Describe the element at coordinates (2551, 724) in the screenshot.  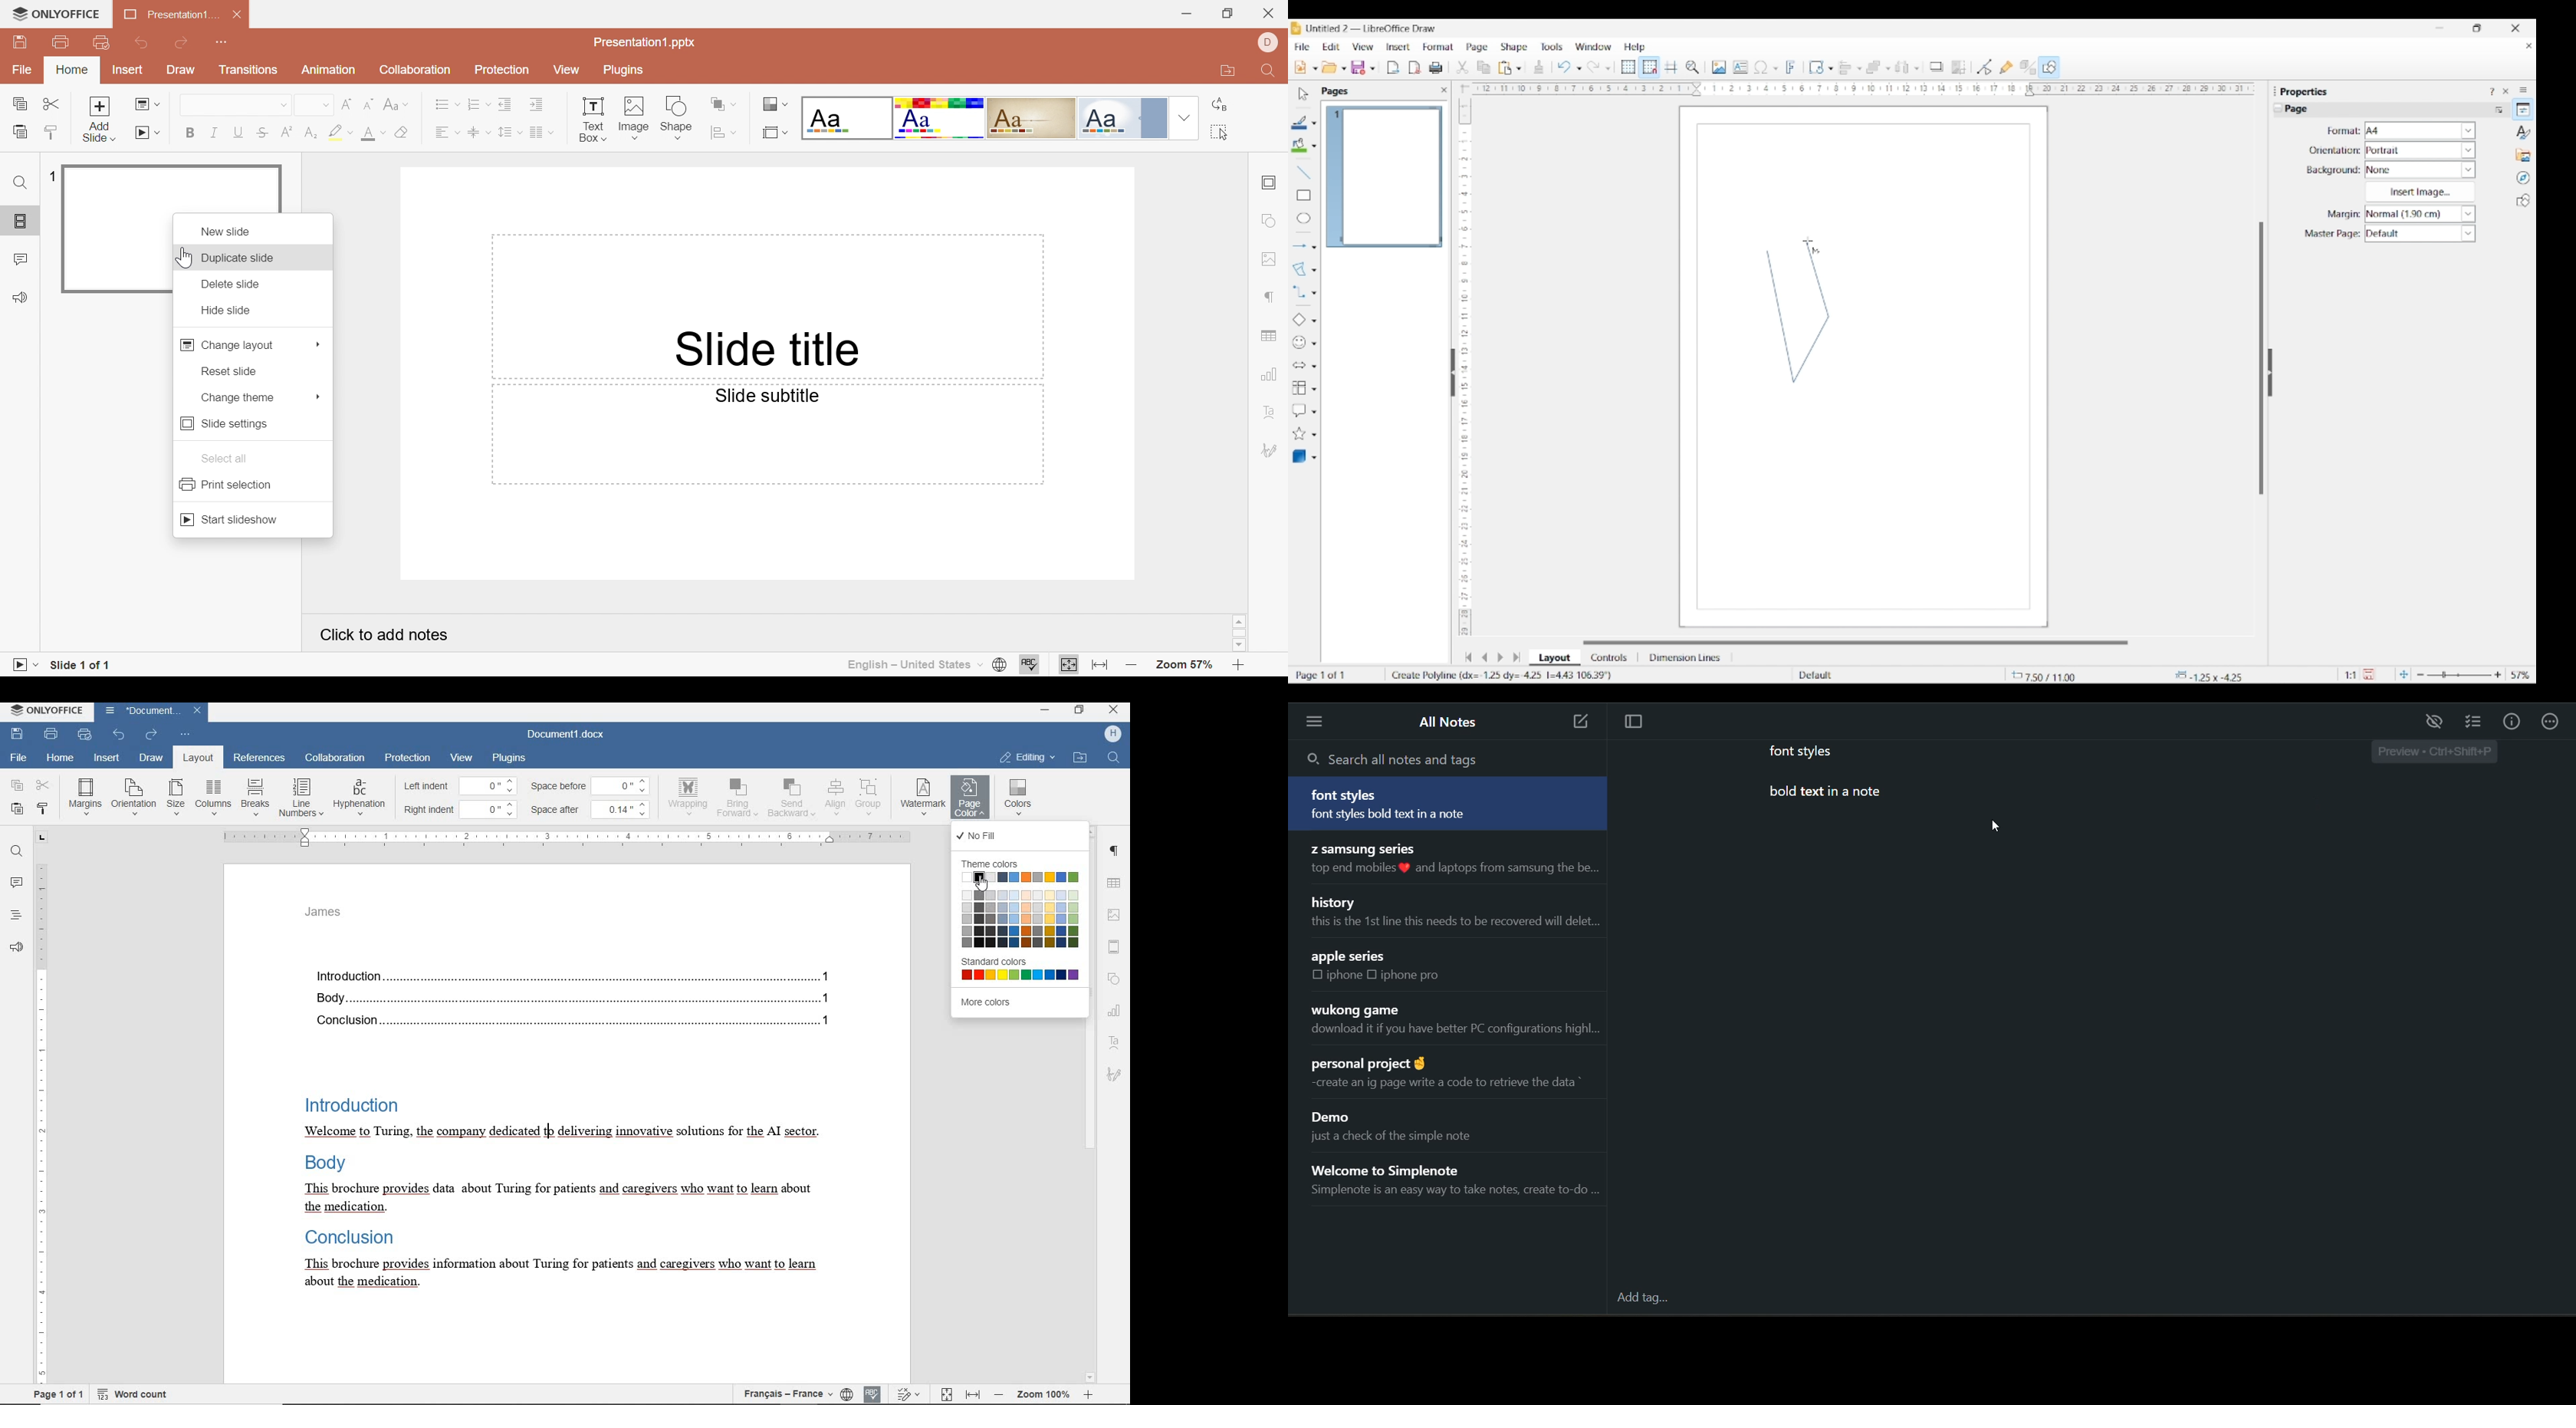
I see `actions` at that location.